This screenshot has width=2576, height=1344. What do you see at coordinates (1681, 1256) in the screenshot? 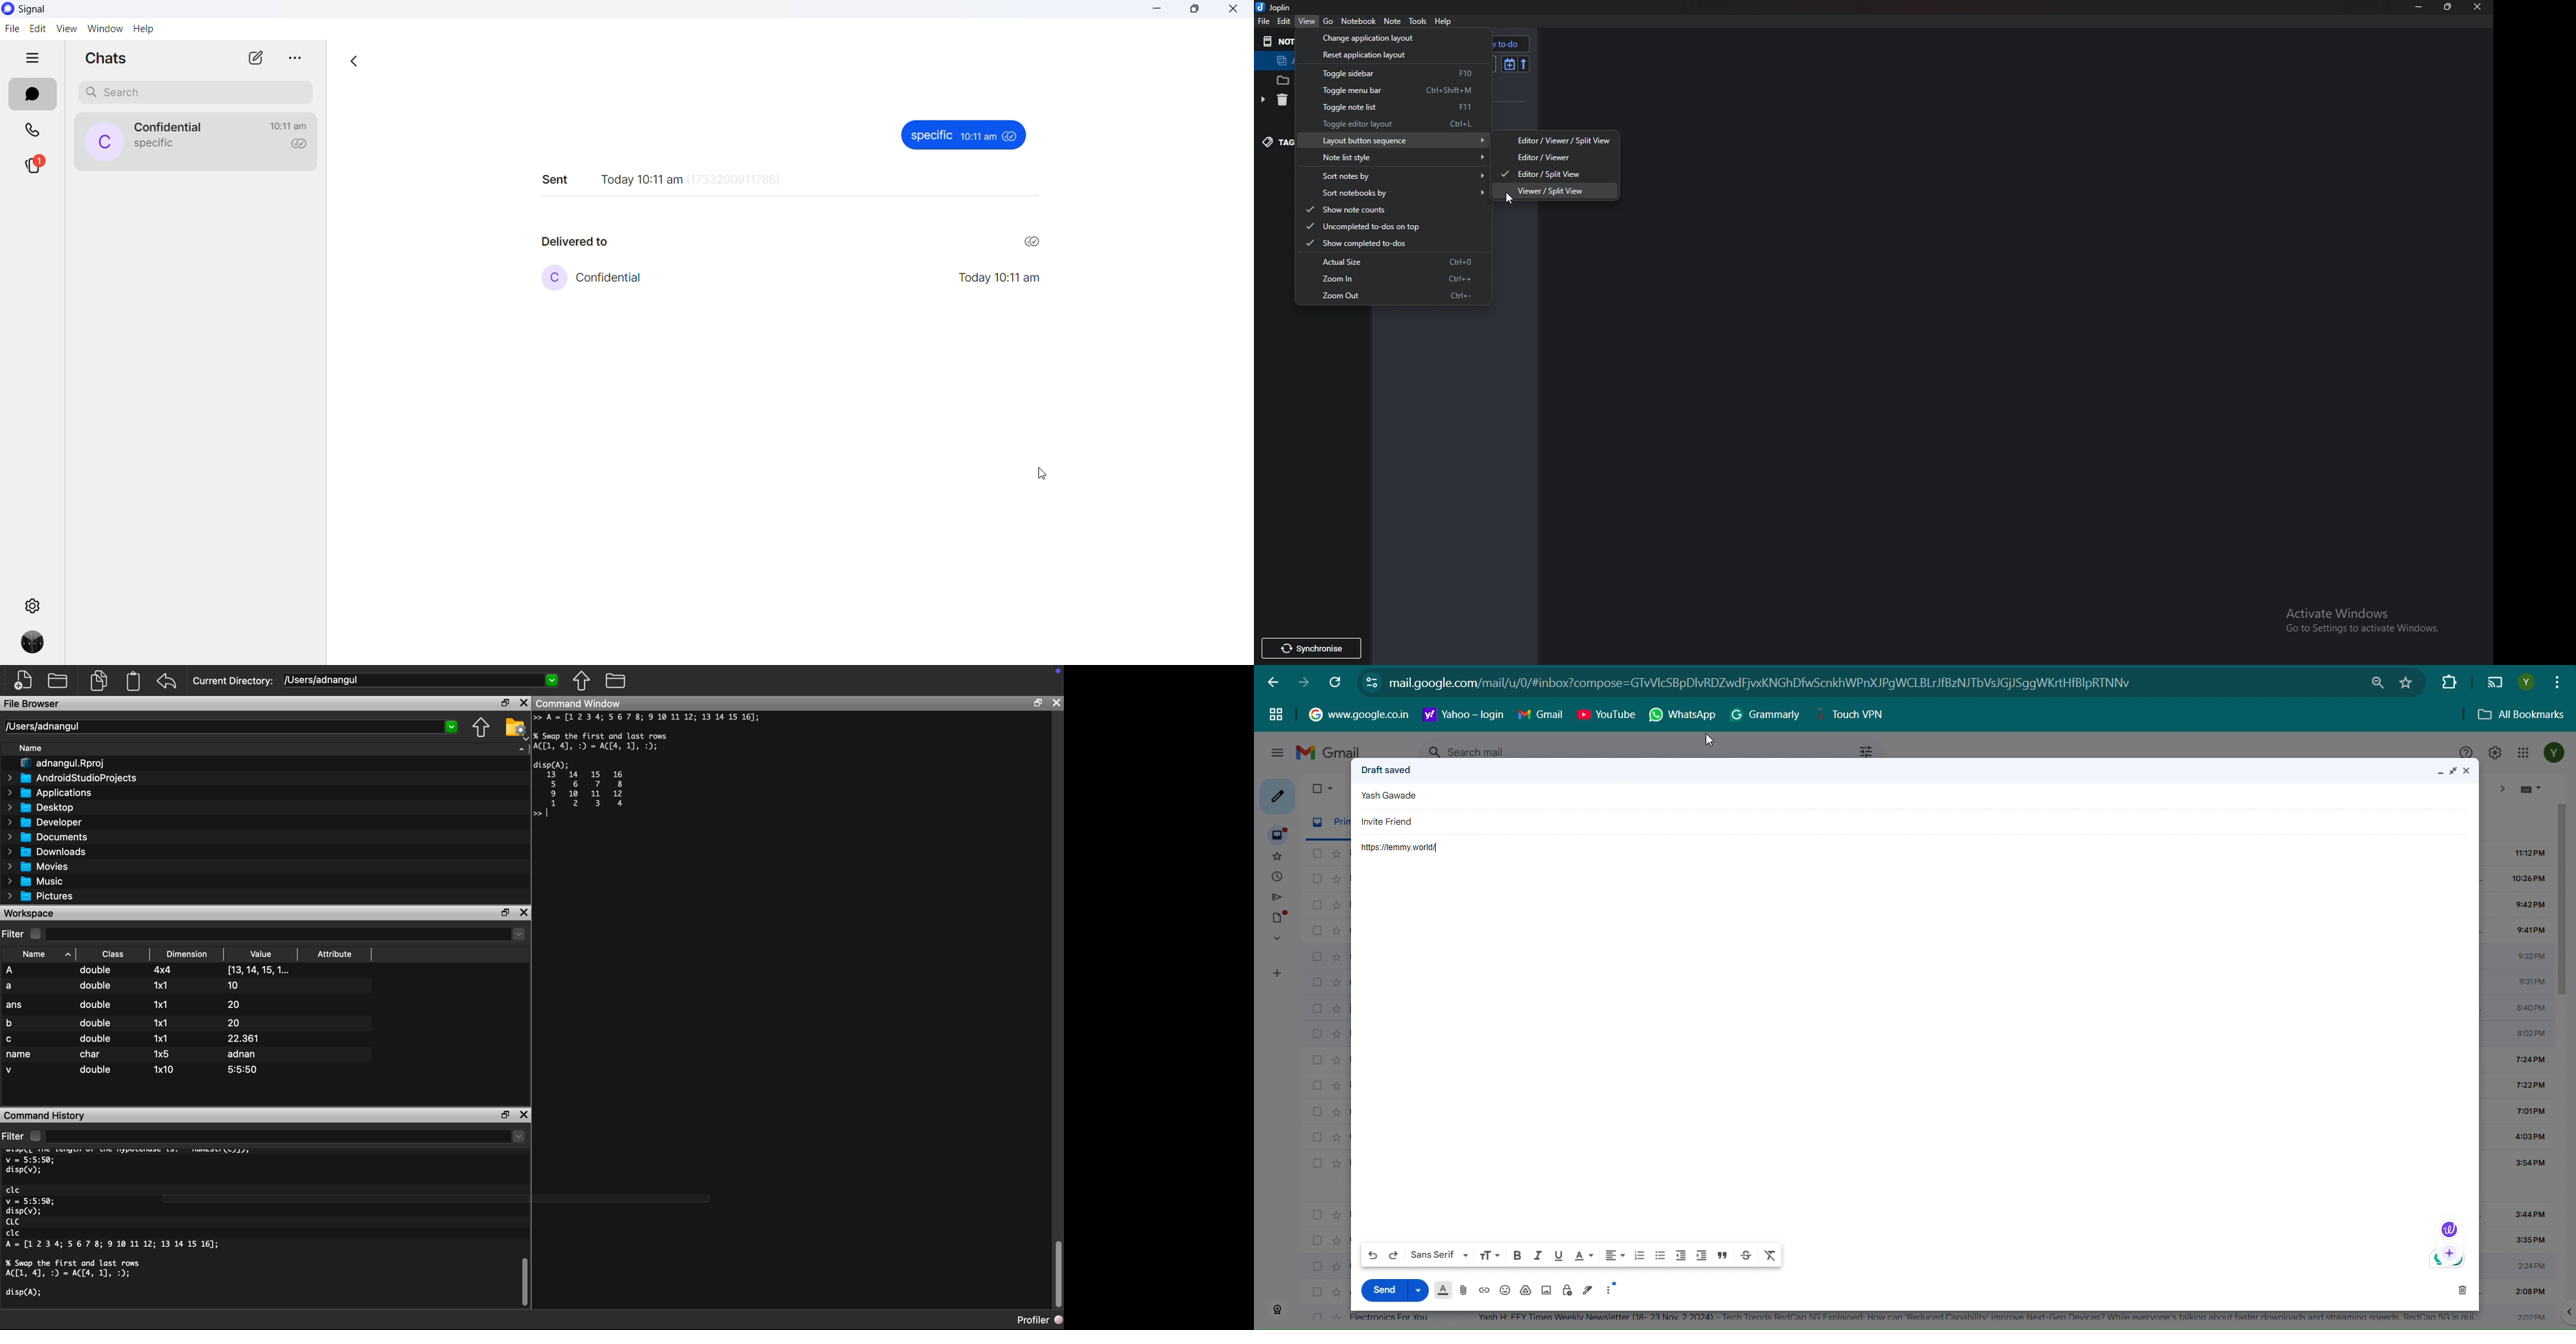
I see `Indent less` at bounding box center [1681, 1256].